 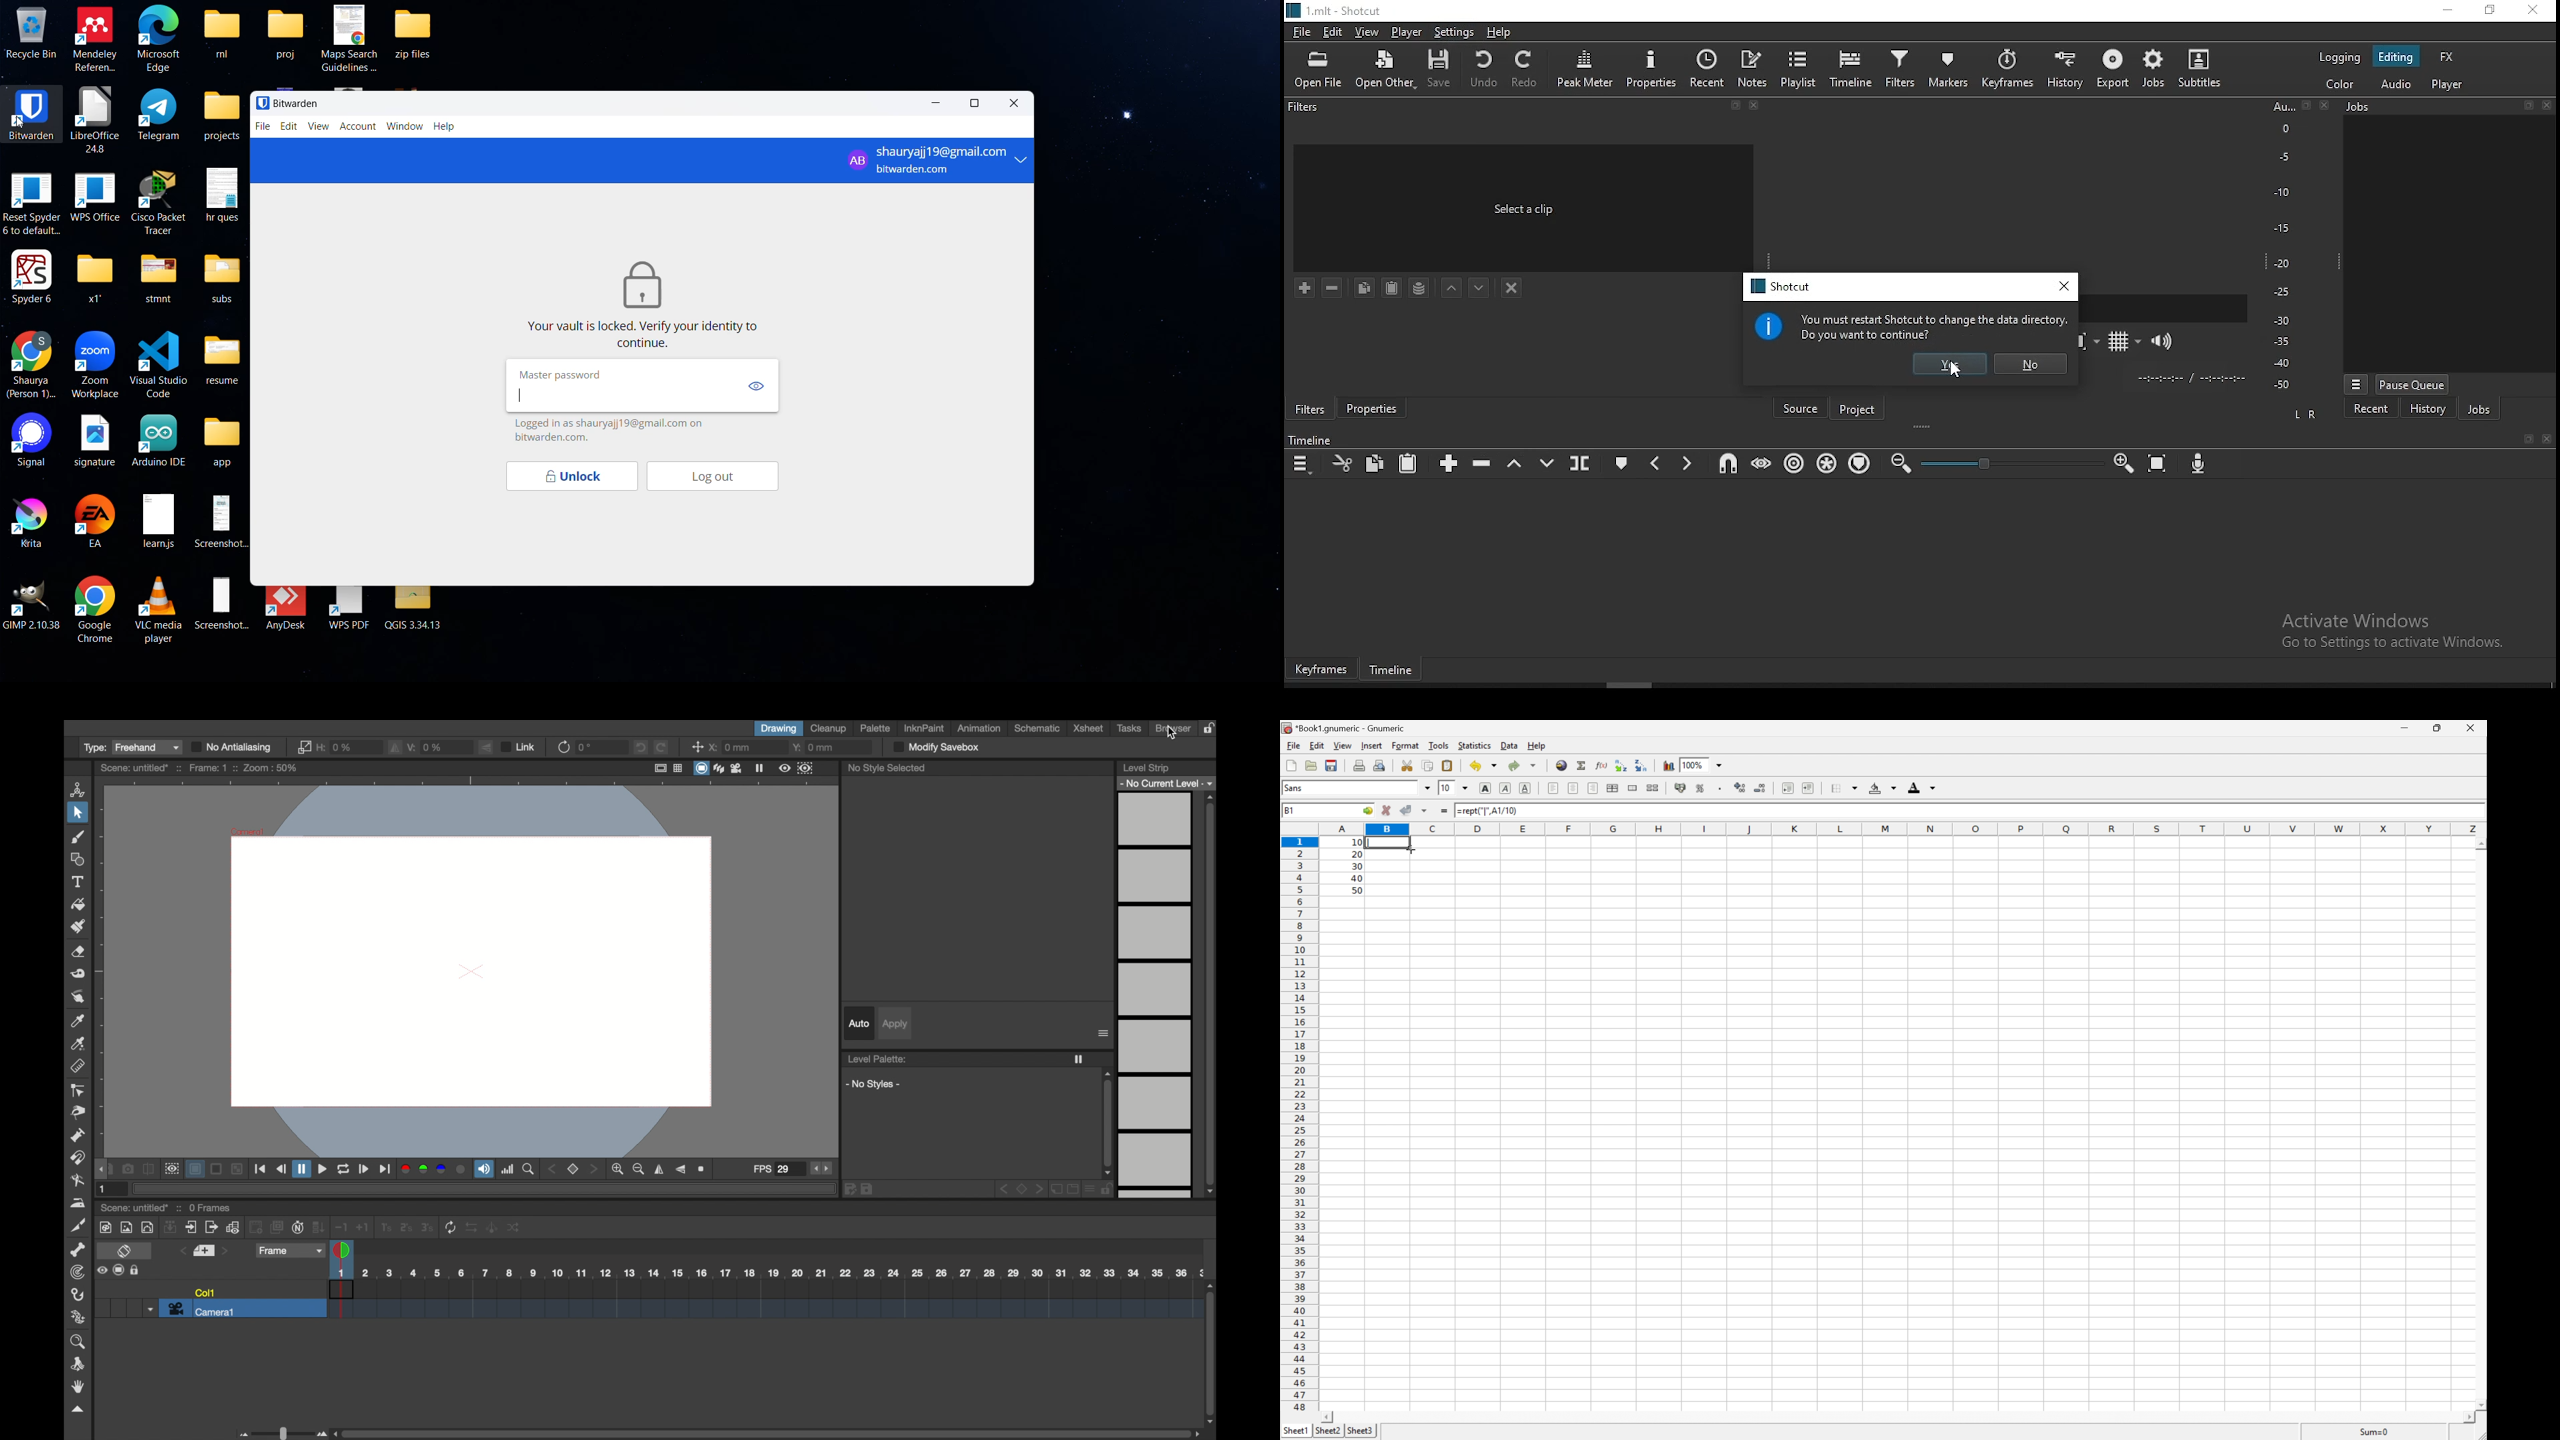 I want to click on audio, so click(x=2399, y=85).